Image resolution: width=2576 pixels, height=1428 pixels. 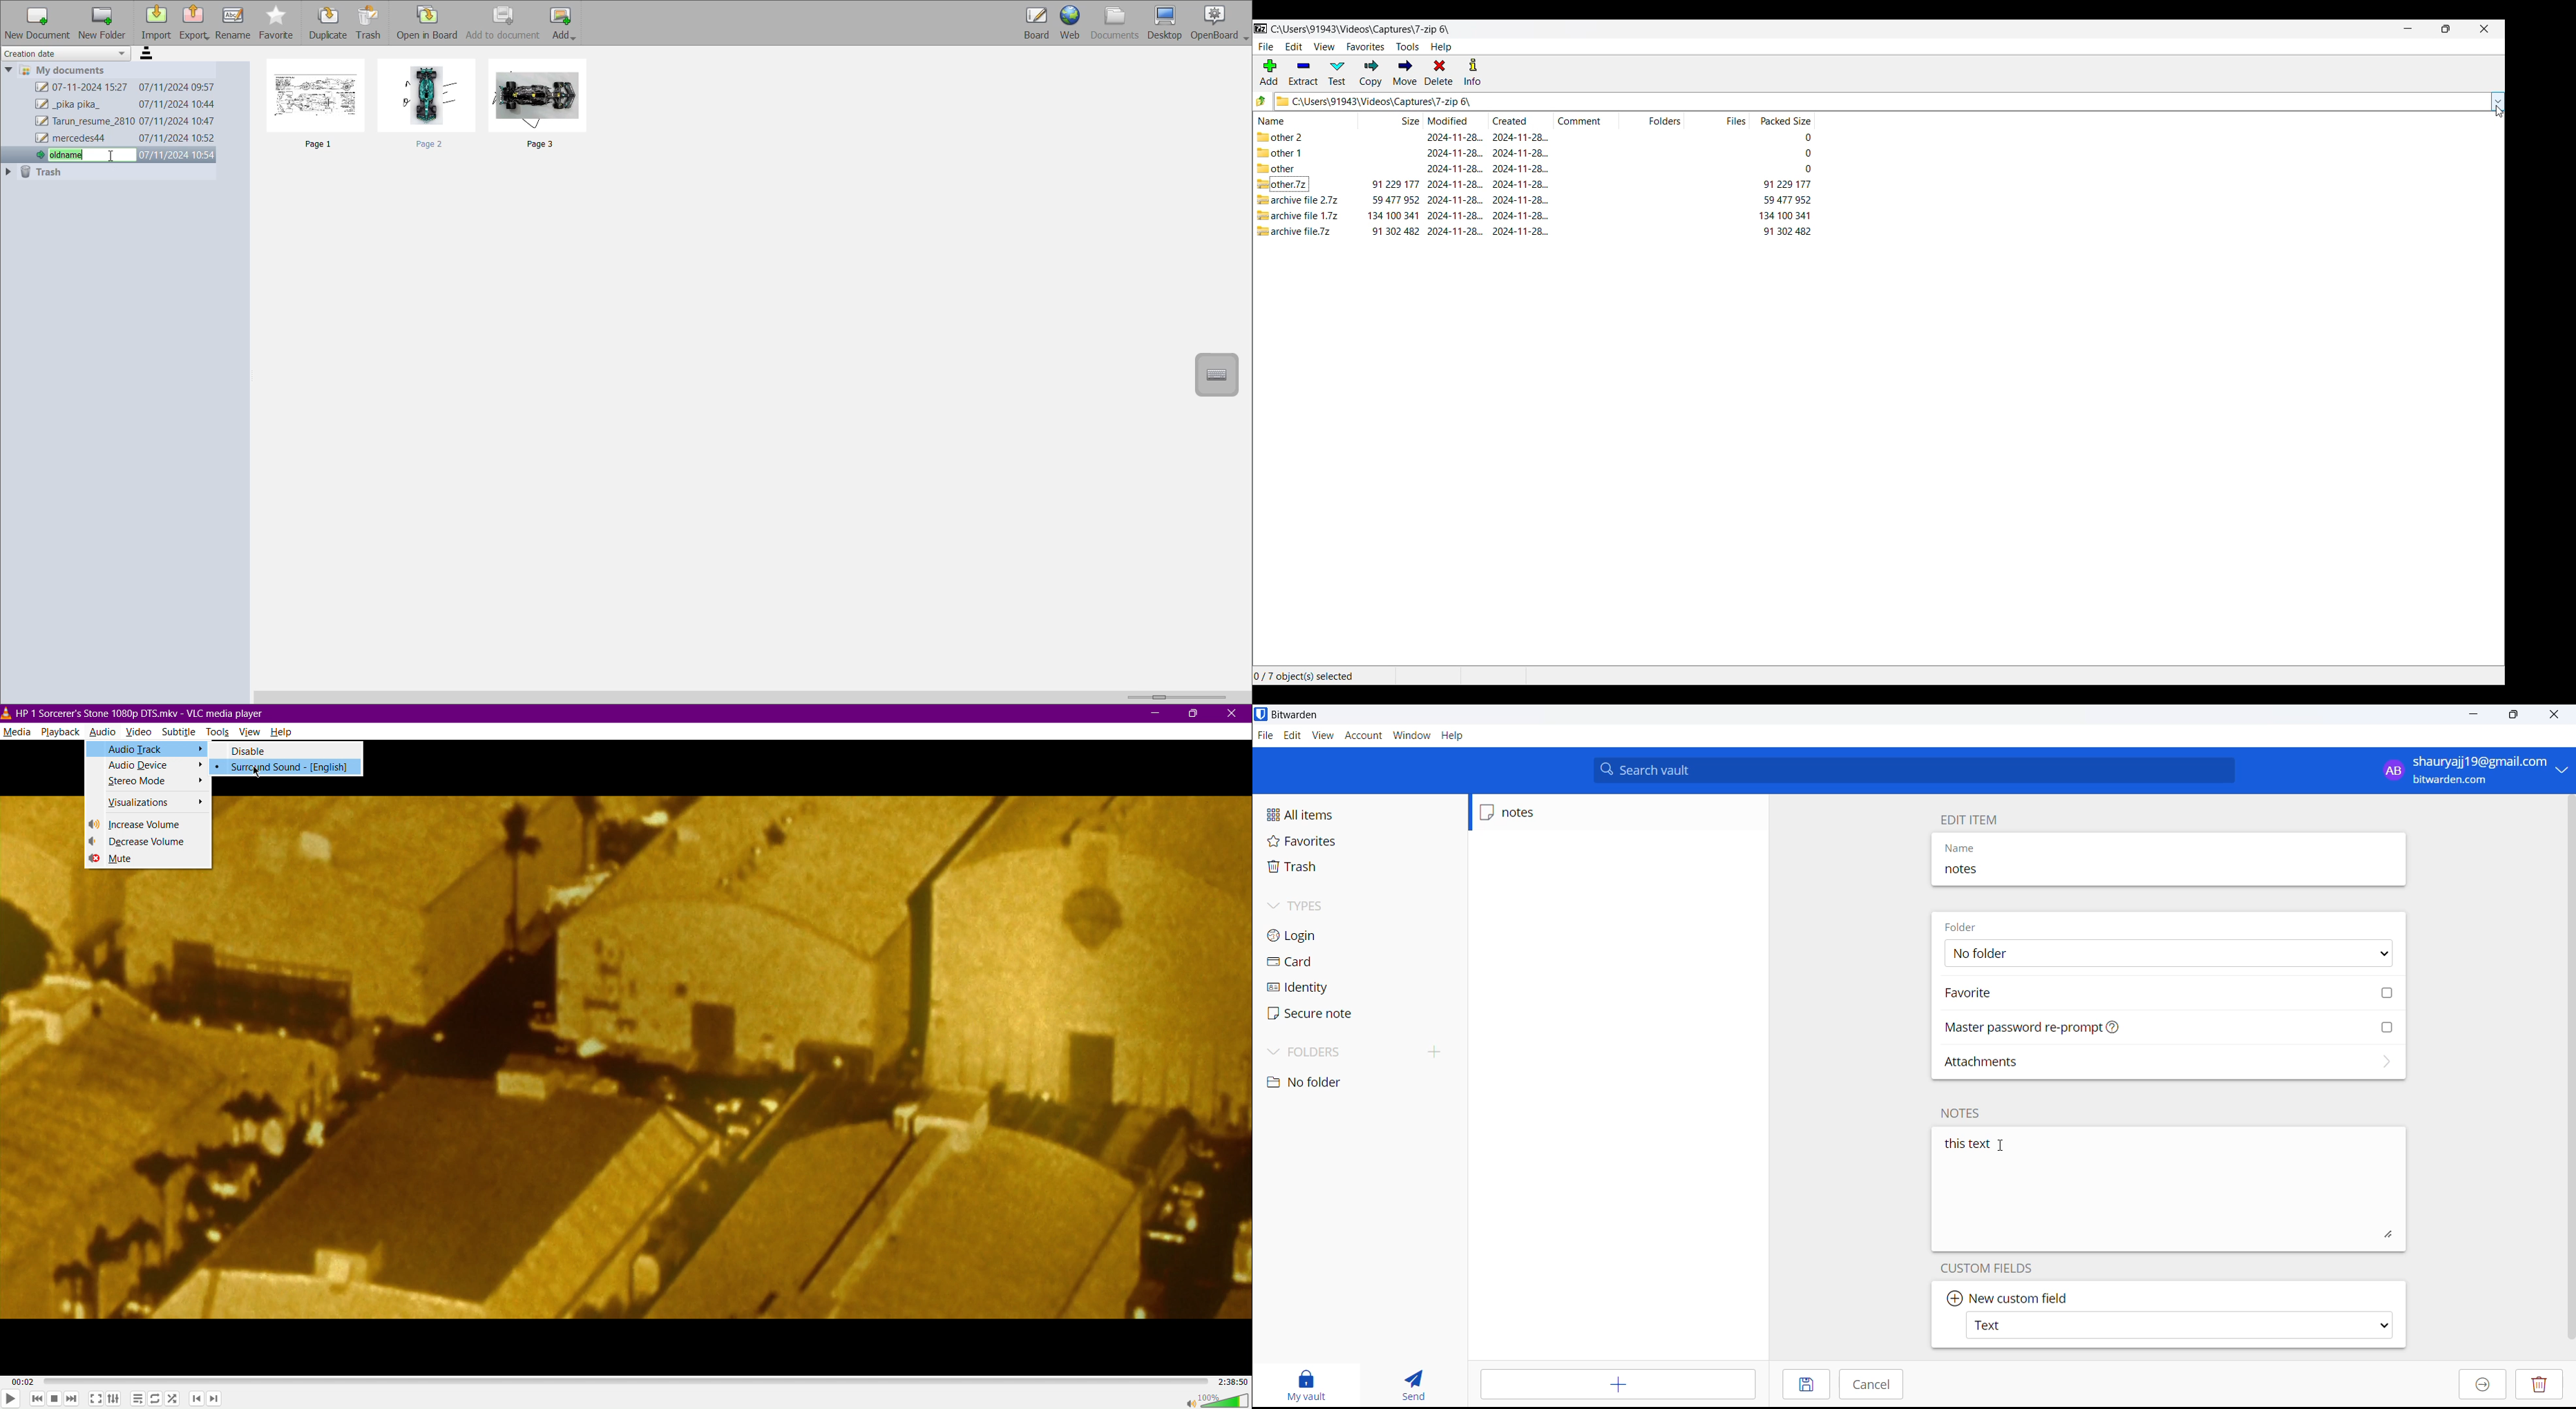 What do you see at coordinates (1325, 47) in the screenshot?
I see `View menu` at bounding box center [1325, 47].